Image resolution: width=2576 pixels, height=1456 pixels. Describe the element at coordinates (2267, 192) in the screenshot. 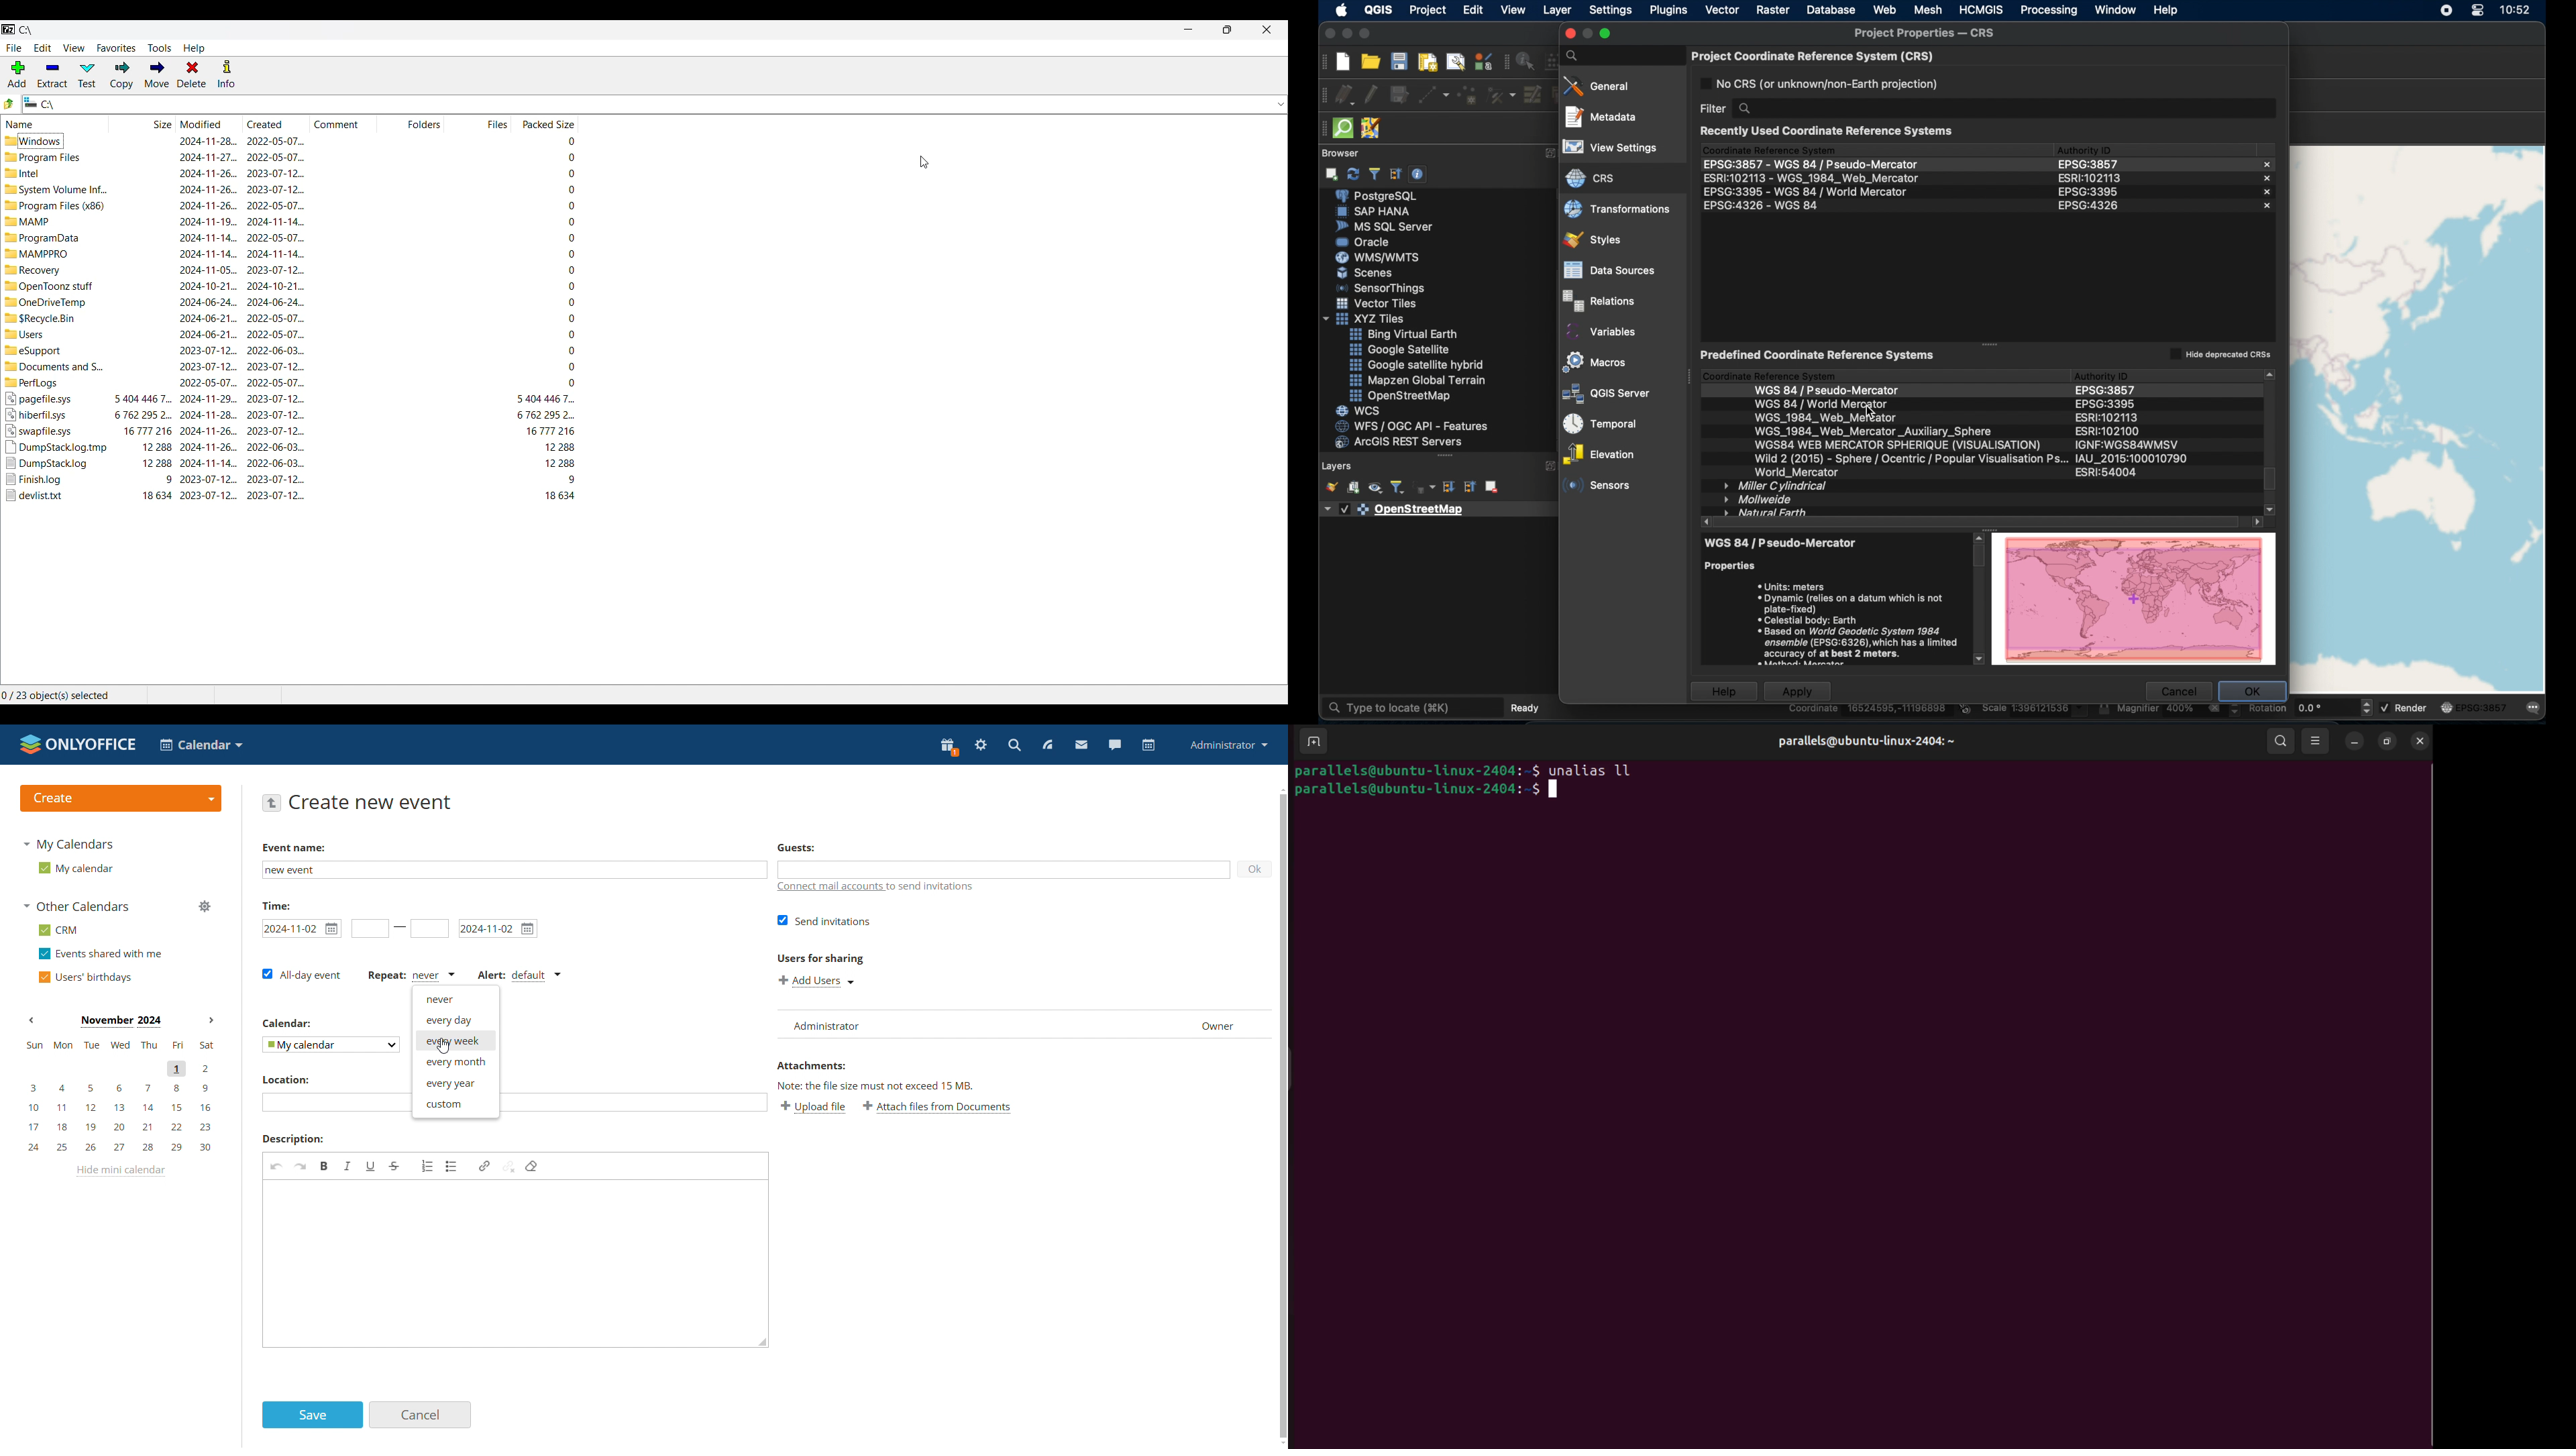

I see `close` at that location.